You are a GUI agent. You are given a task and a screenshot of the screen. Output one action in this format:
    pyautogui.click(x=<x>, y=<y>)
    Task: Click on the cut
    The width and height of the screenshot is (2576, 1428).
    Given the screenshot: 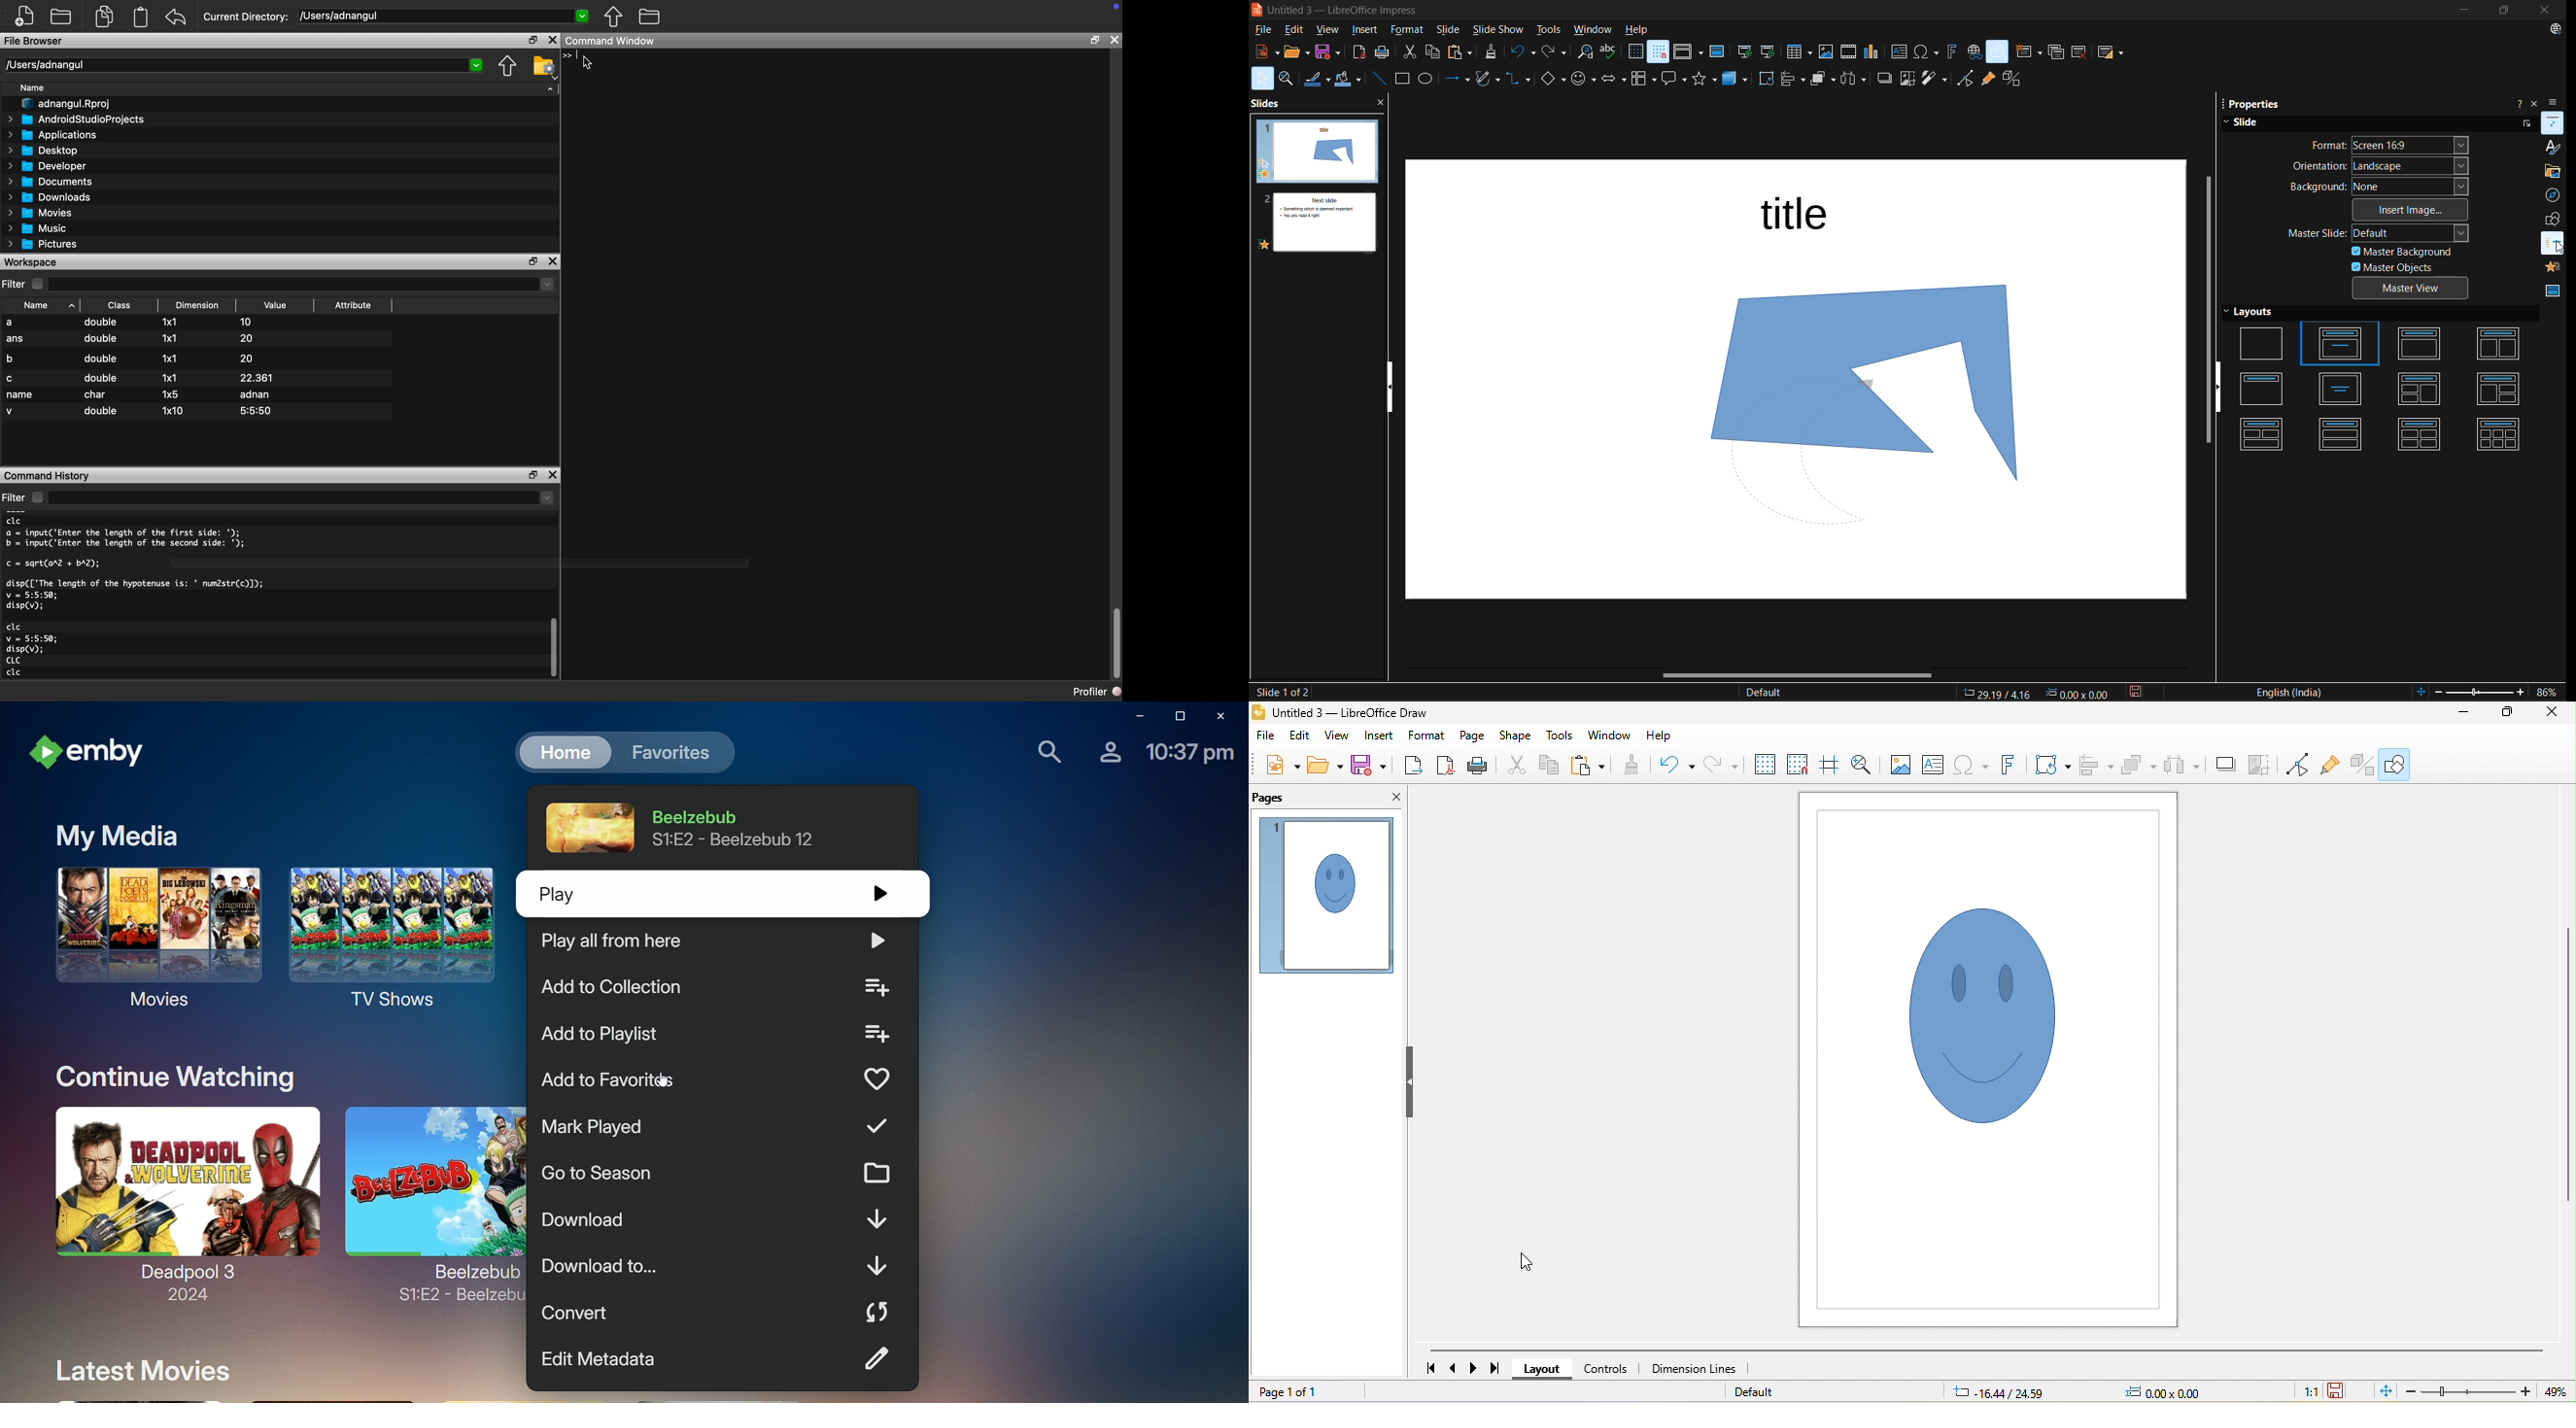 What is the action you would take?
    pyautogui.click(x=1412, y=54)
    